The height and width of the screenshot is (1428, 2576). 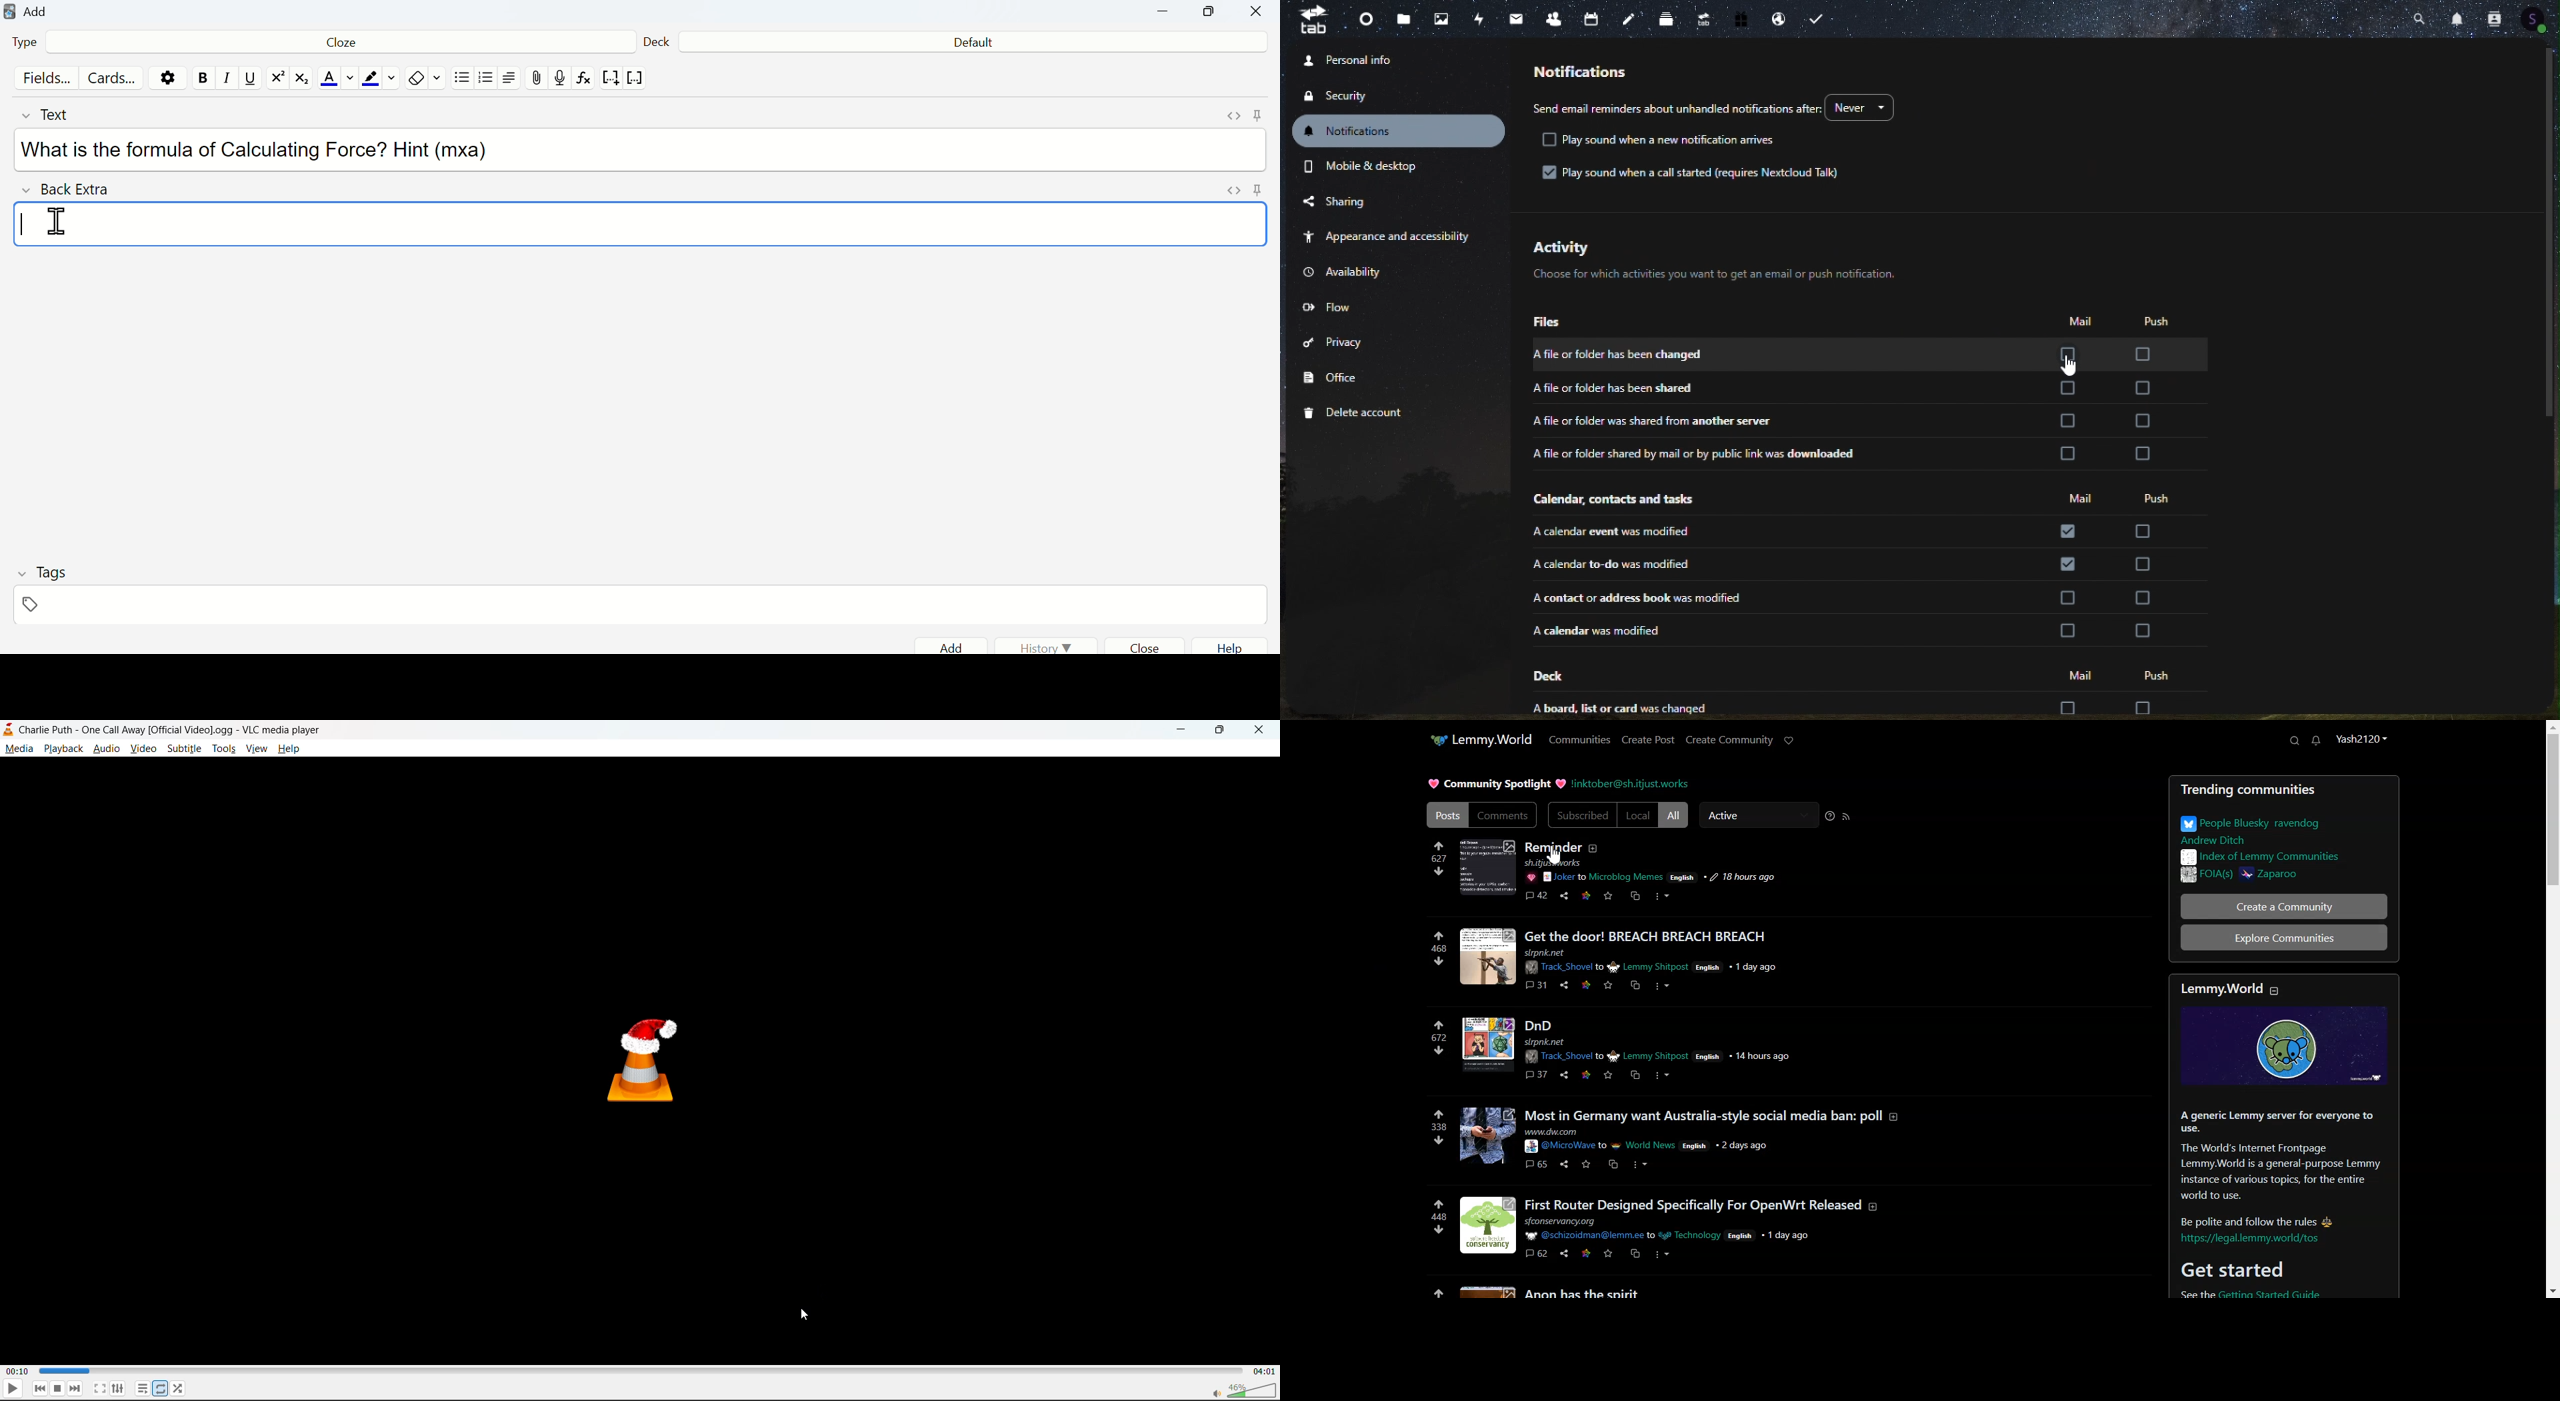 What do you see at coordinates (1476, 16) in the screenshot?
I see `activity` at bounding box center [1476, 16].